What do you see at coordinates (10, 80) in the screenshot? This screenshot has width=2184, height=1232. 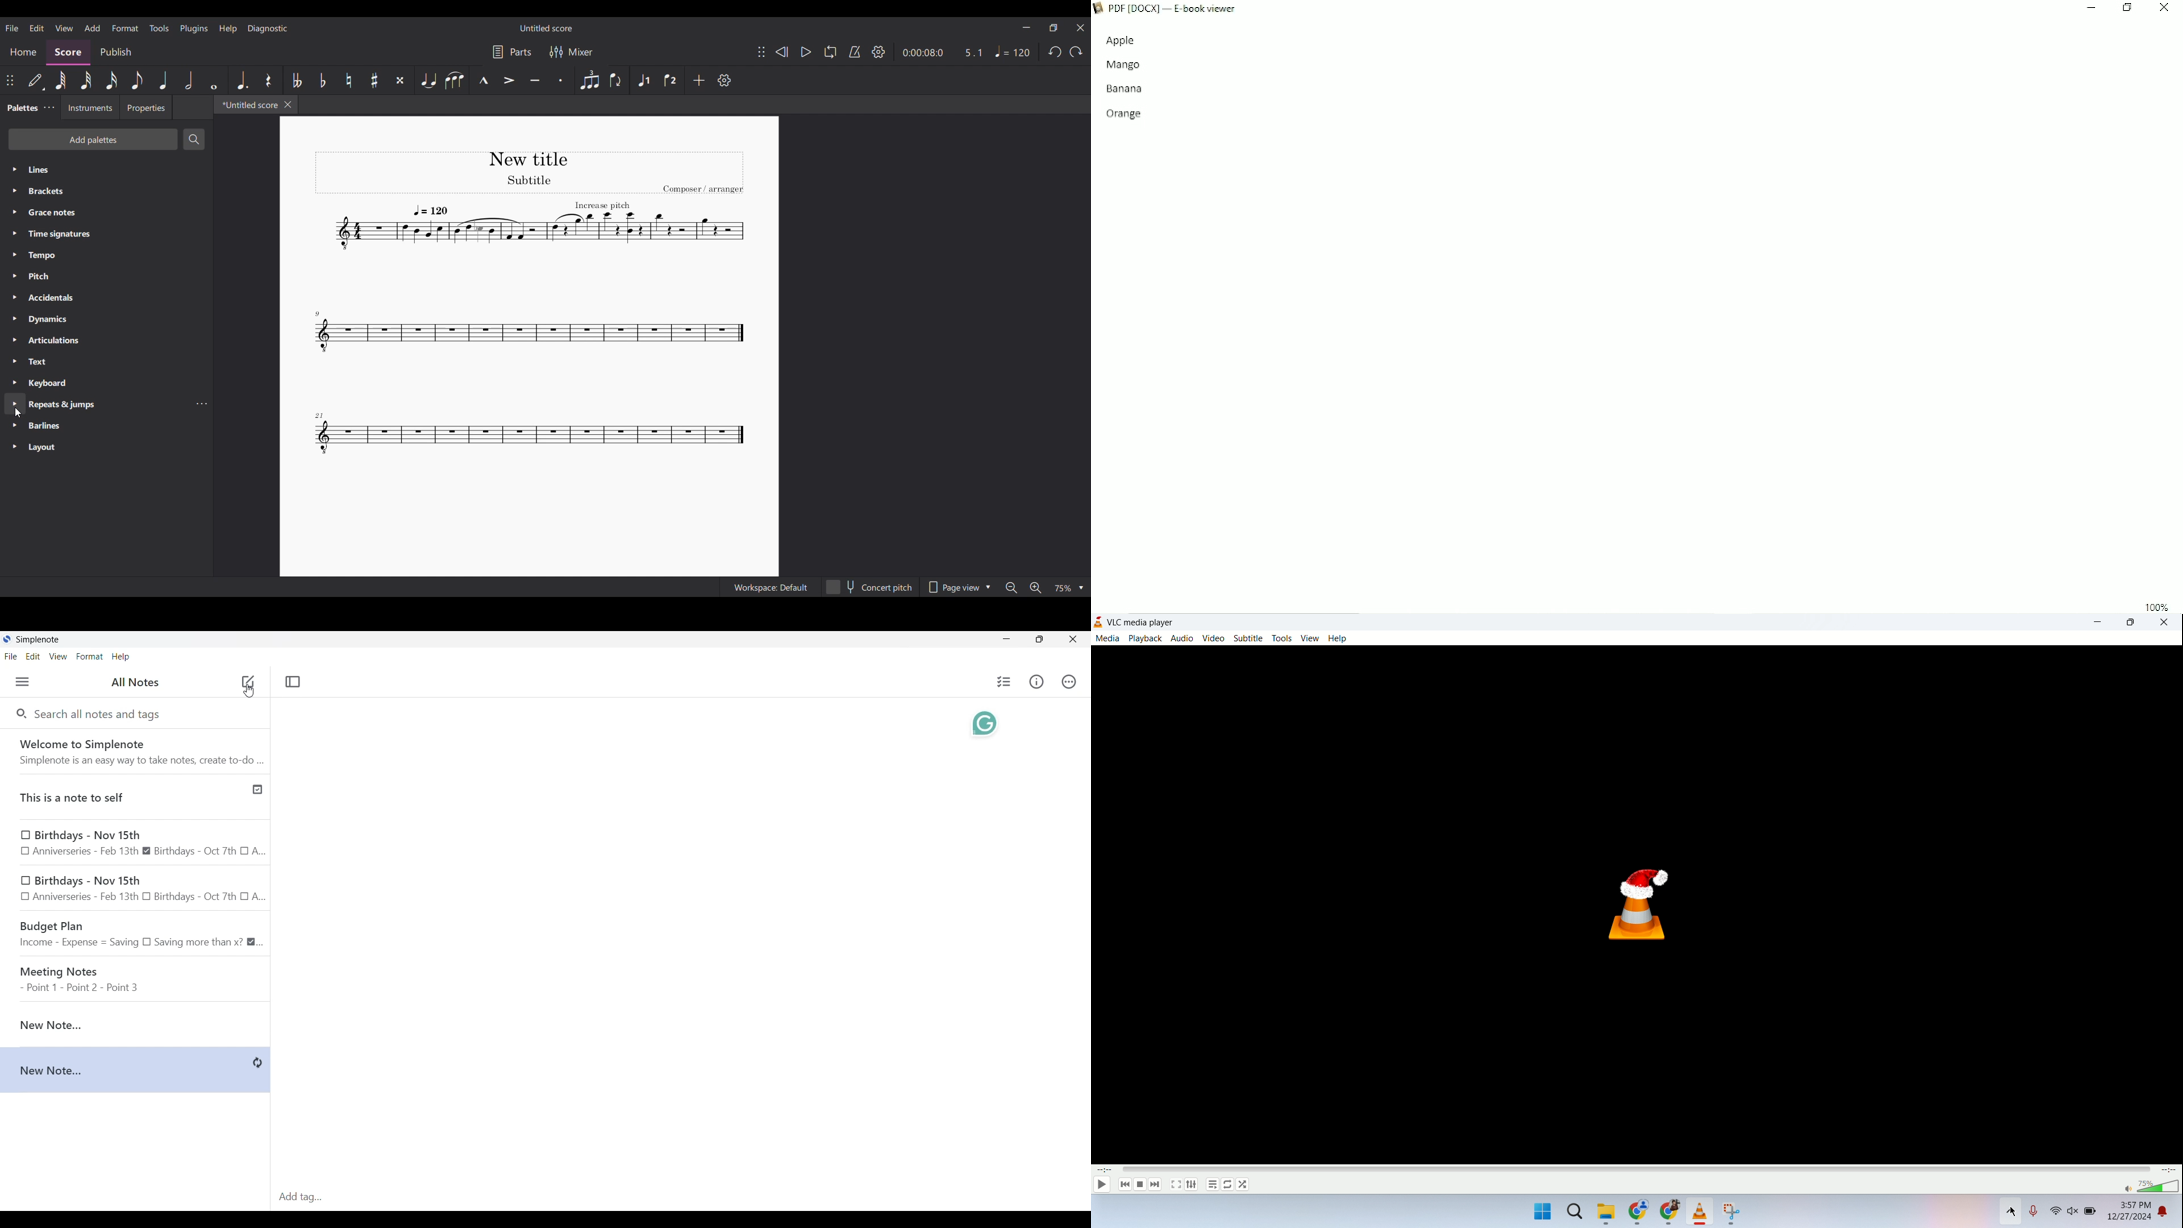 I see `Change position` at bounding box center [10, 80].